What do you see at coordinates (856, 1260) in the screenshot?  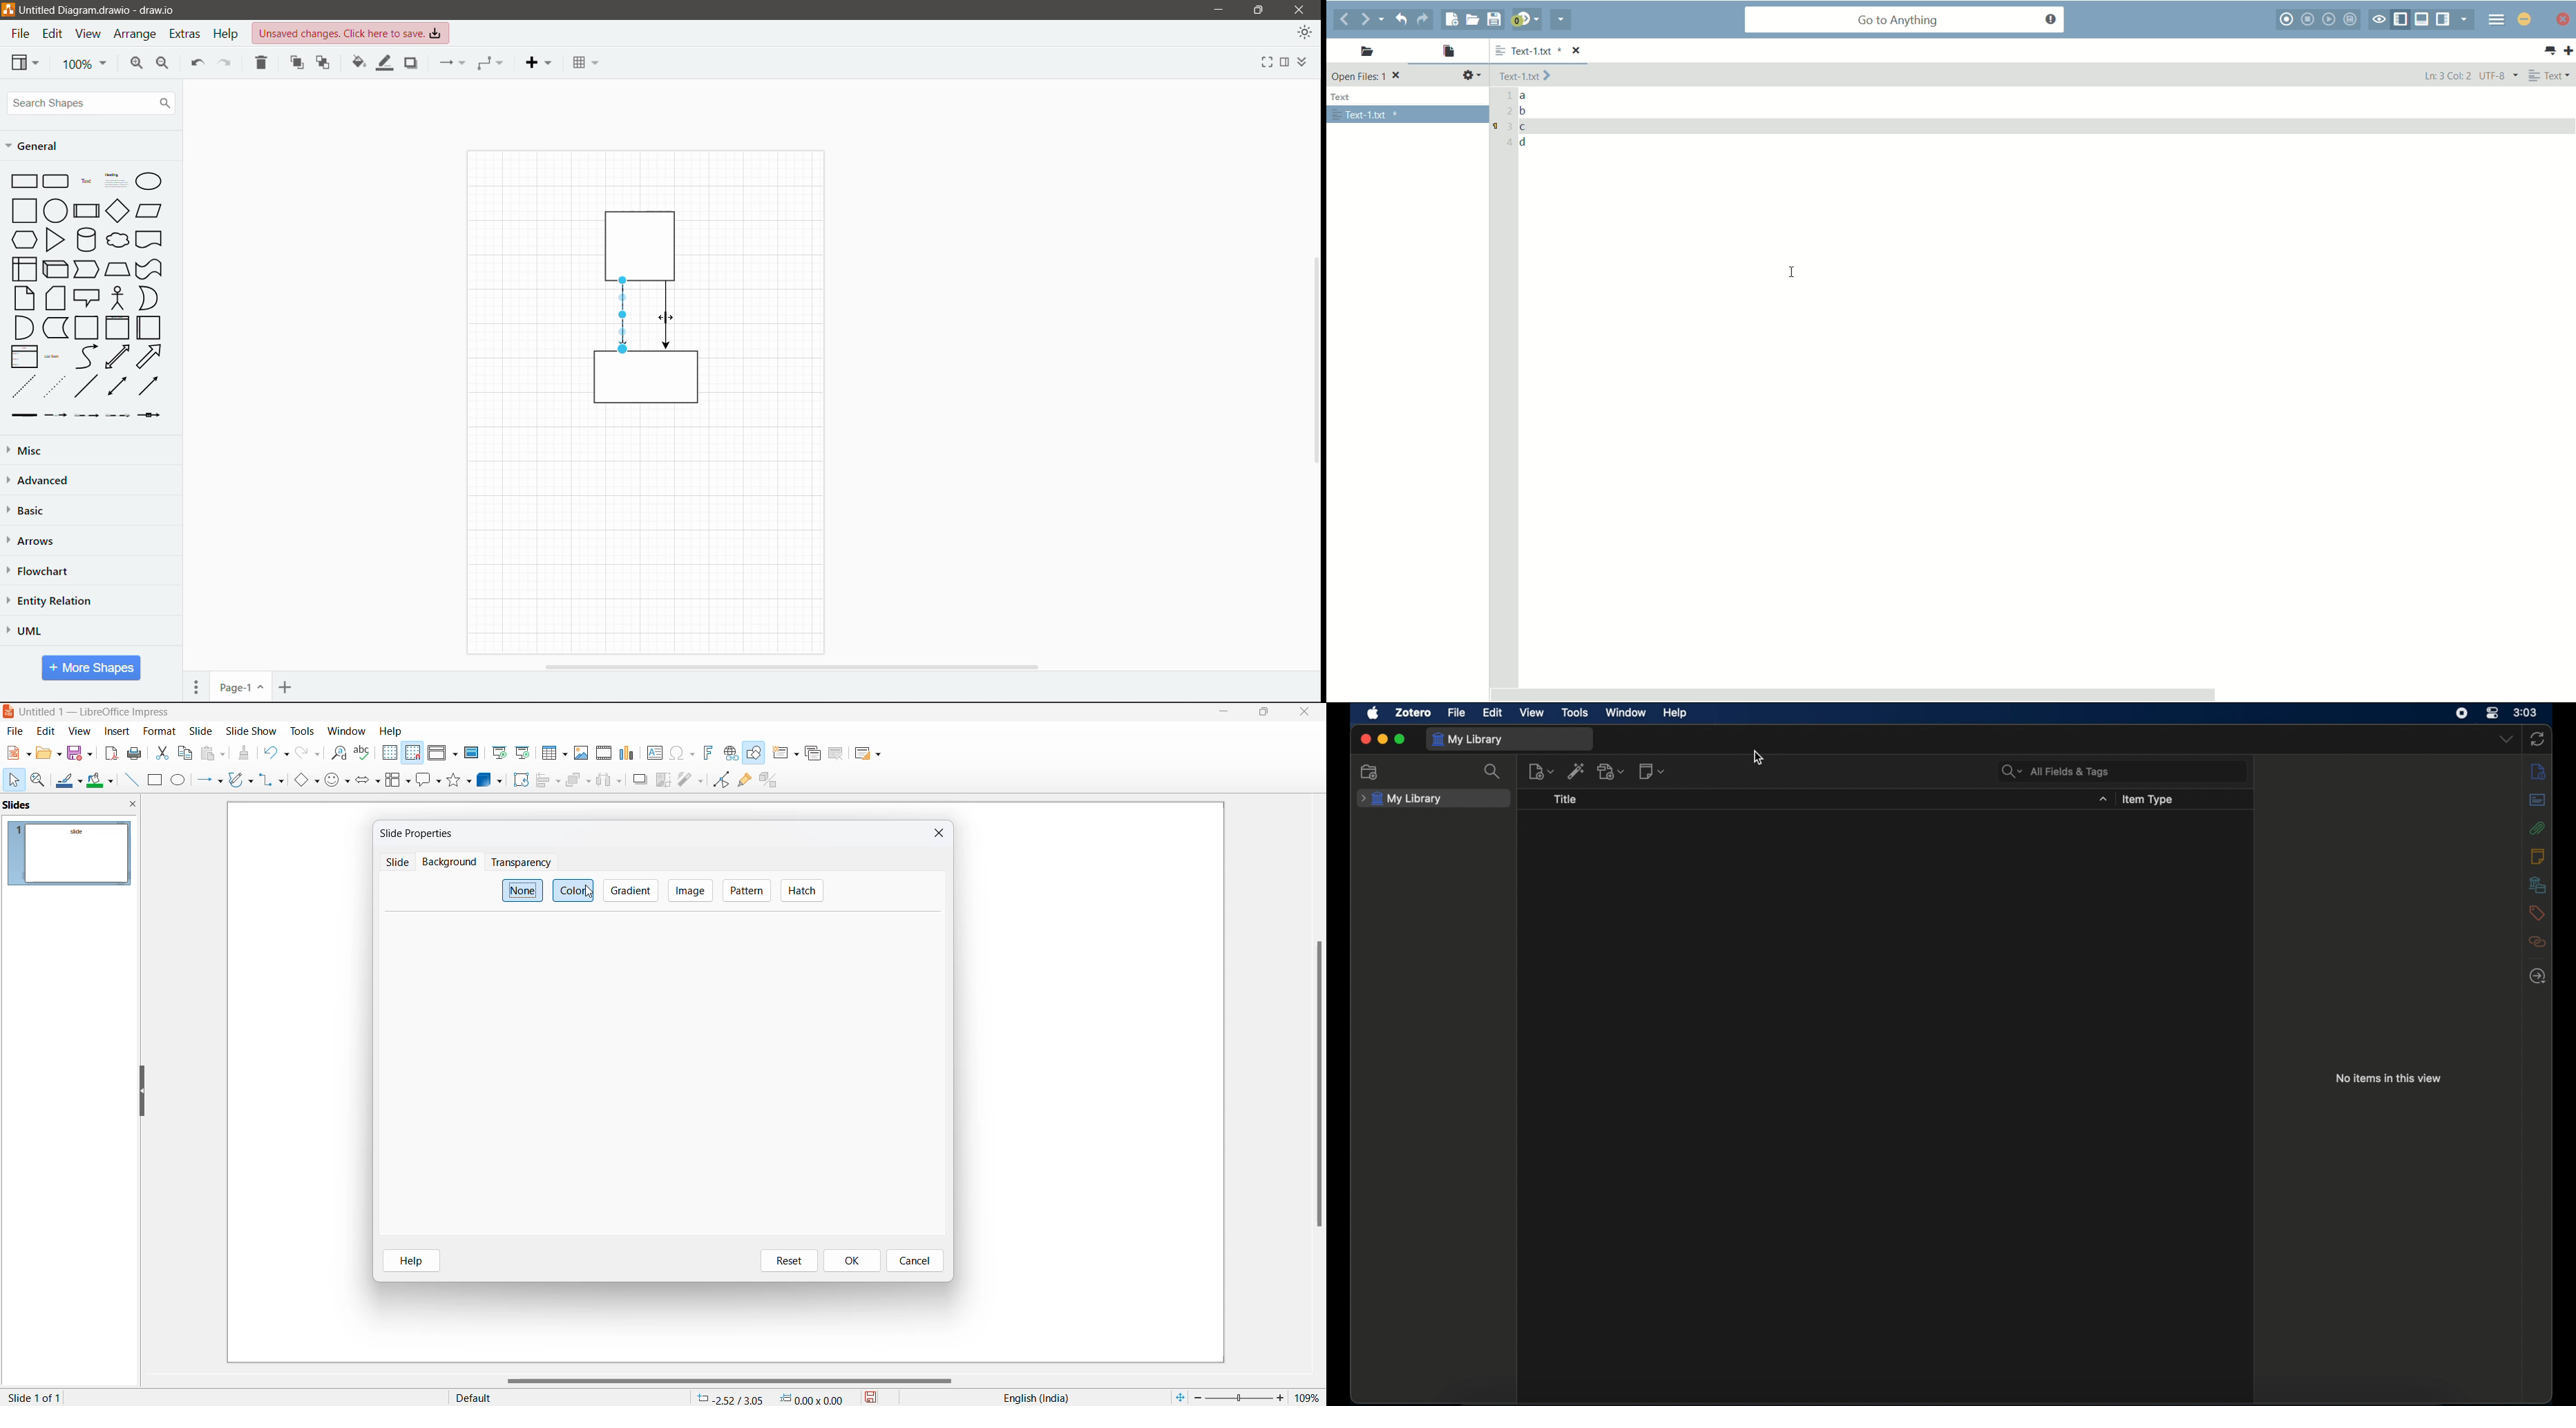 I see `ok` at bounding box center [856, 1260].